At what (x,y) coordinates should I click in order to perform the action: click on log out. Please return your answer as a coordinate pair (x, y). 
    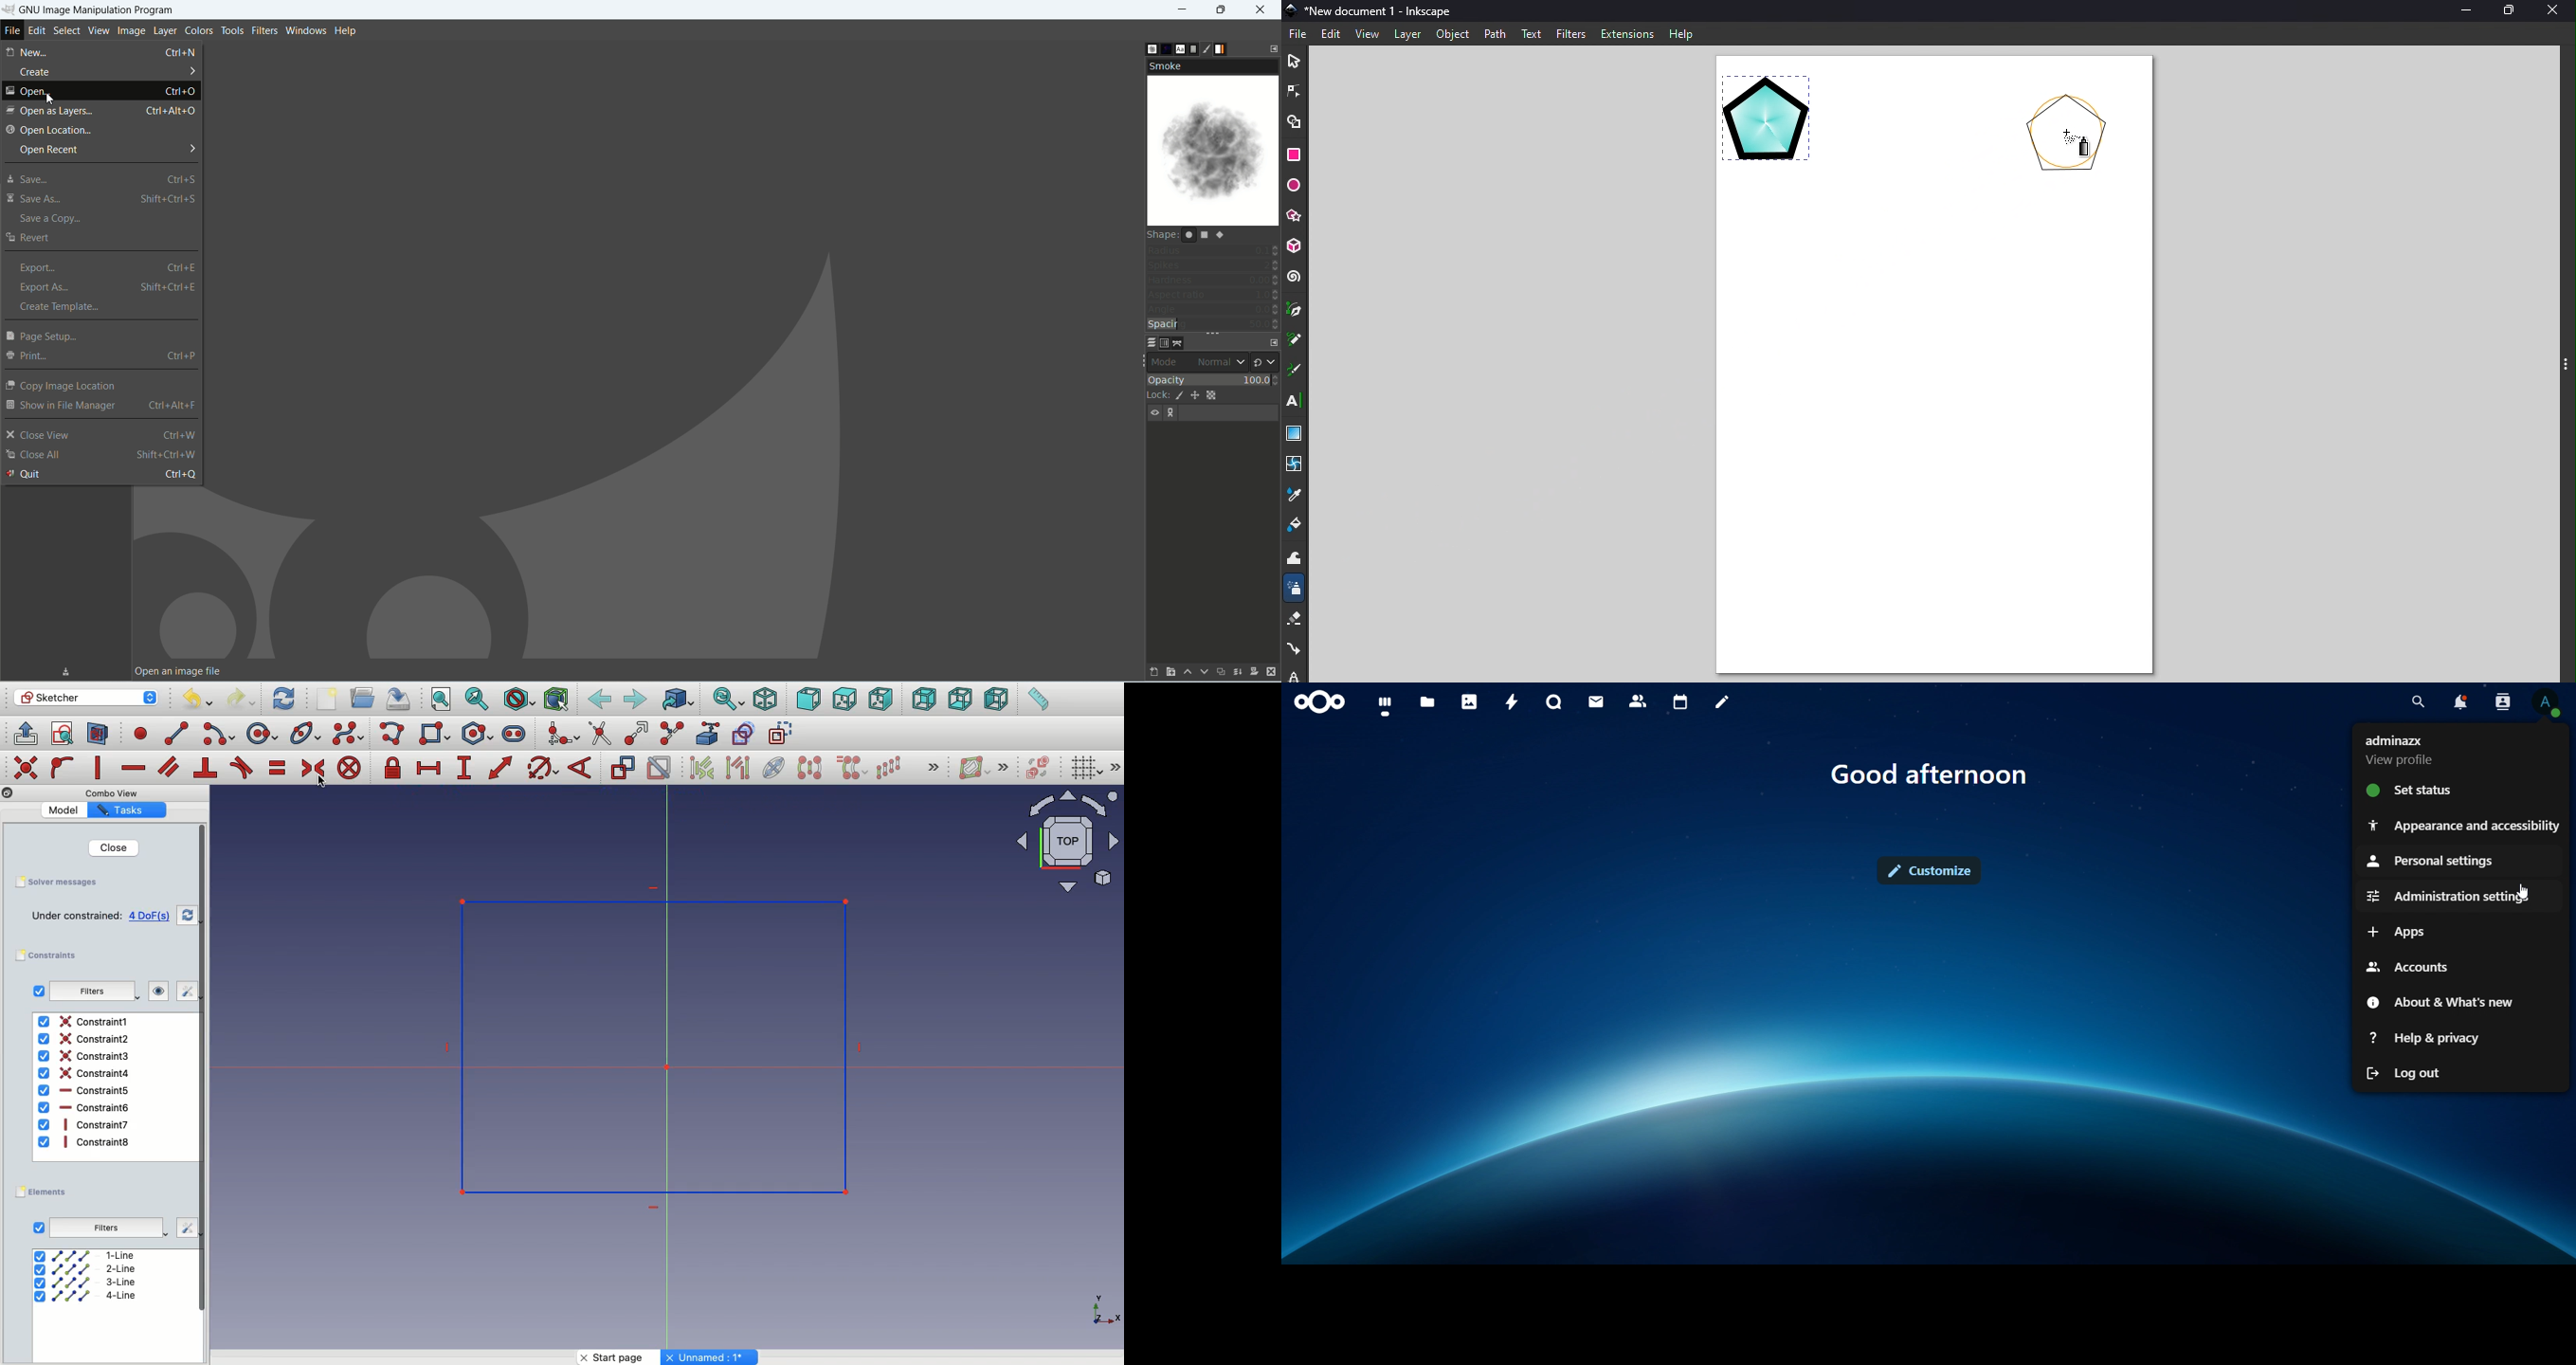
    Looking at the image, I should click on (2406, 1071).